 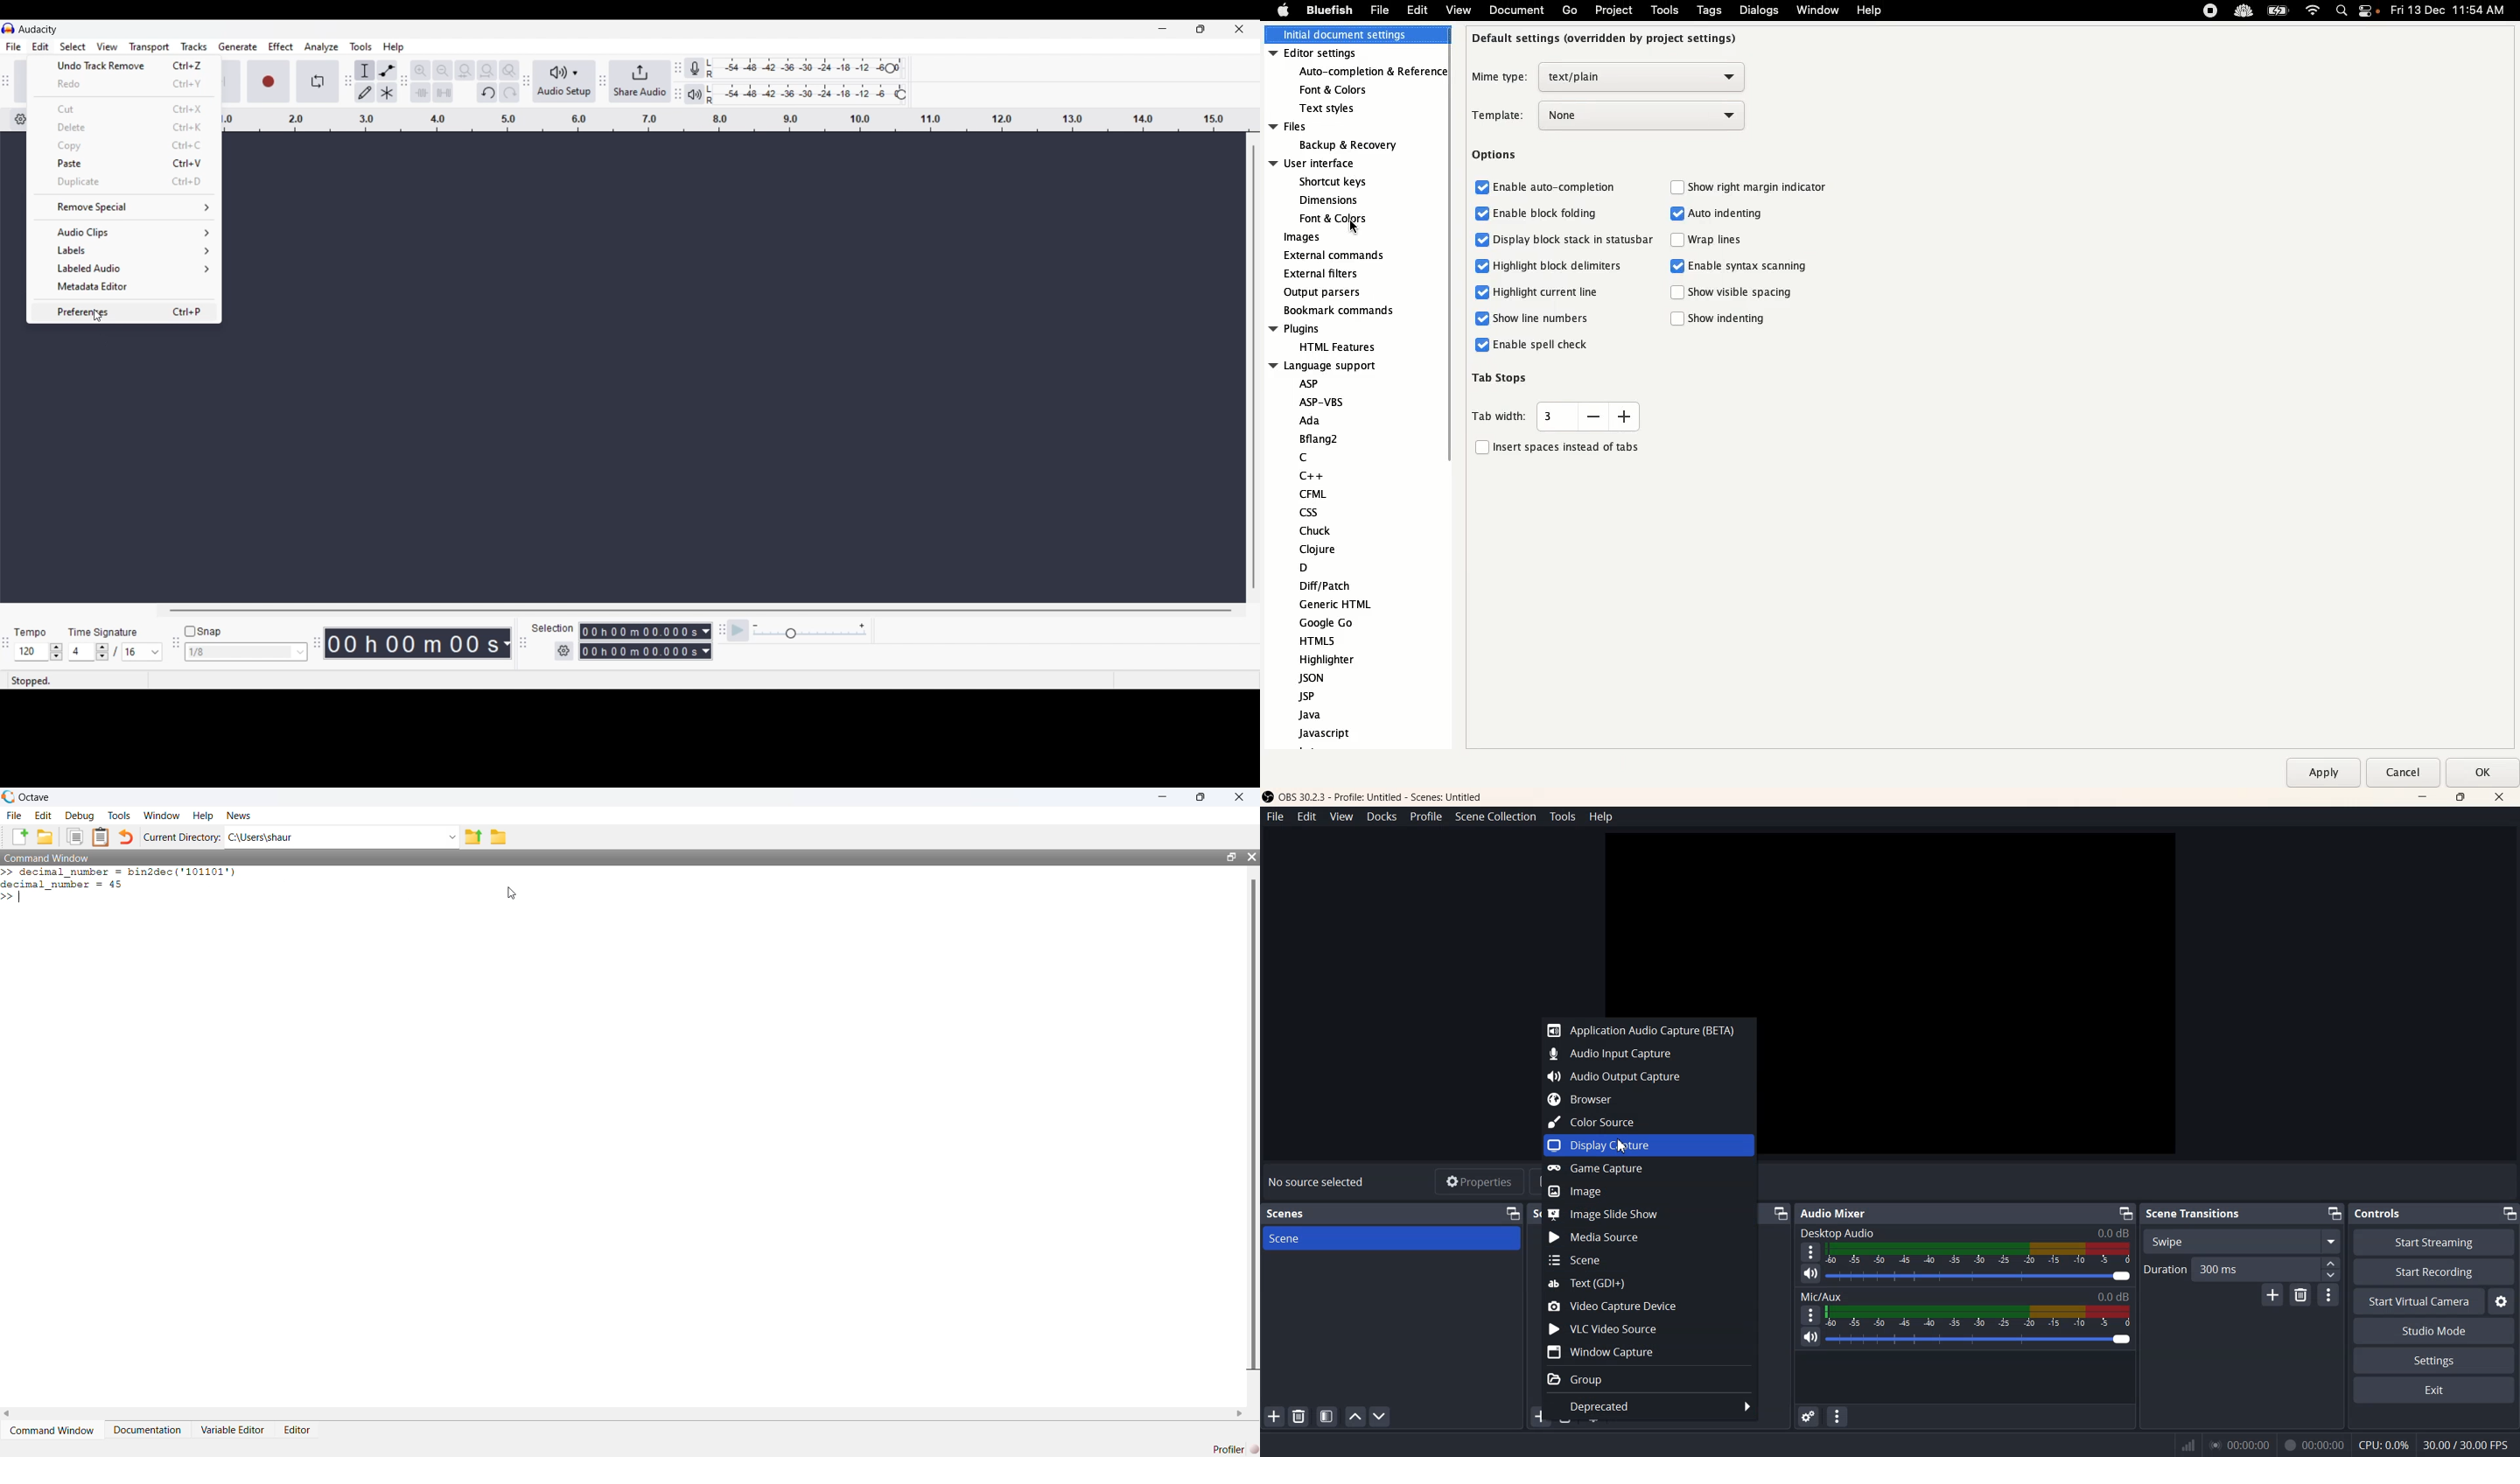 What do you see at coordinates (393, 47) in the screenshot?
I see `Help menu` at bounding box center [393, 47].